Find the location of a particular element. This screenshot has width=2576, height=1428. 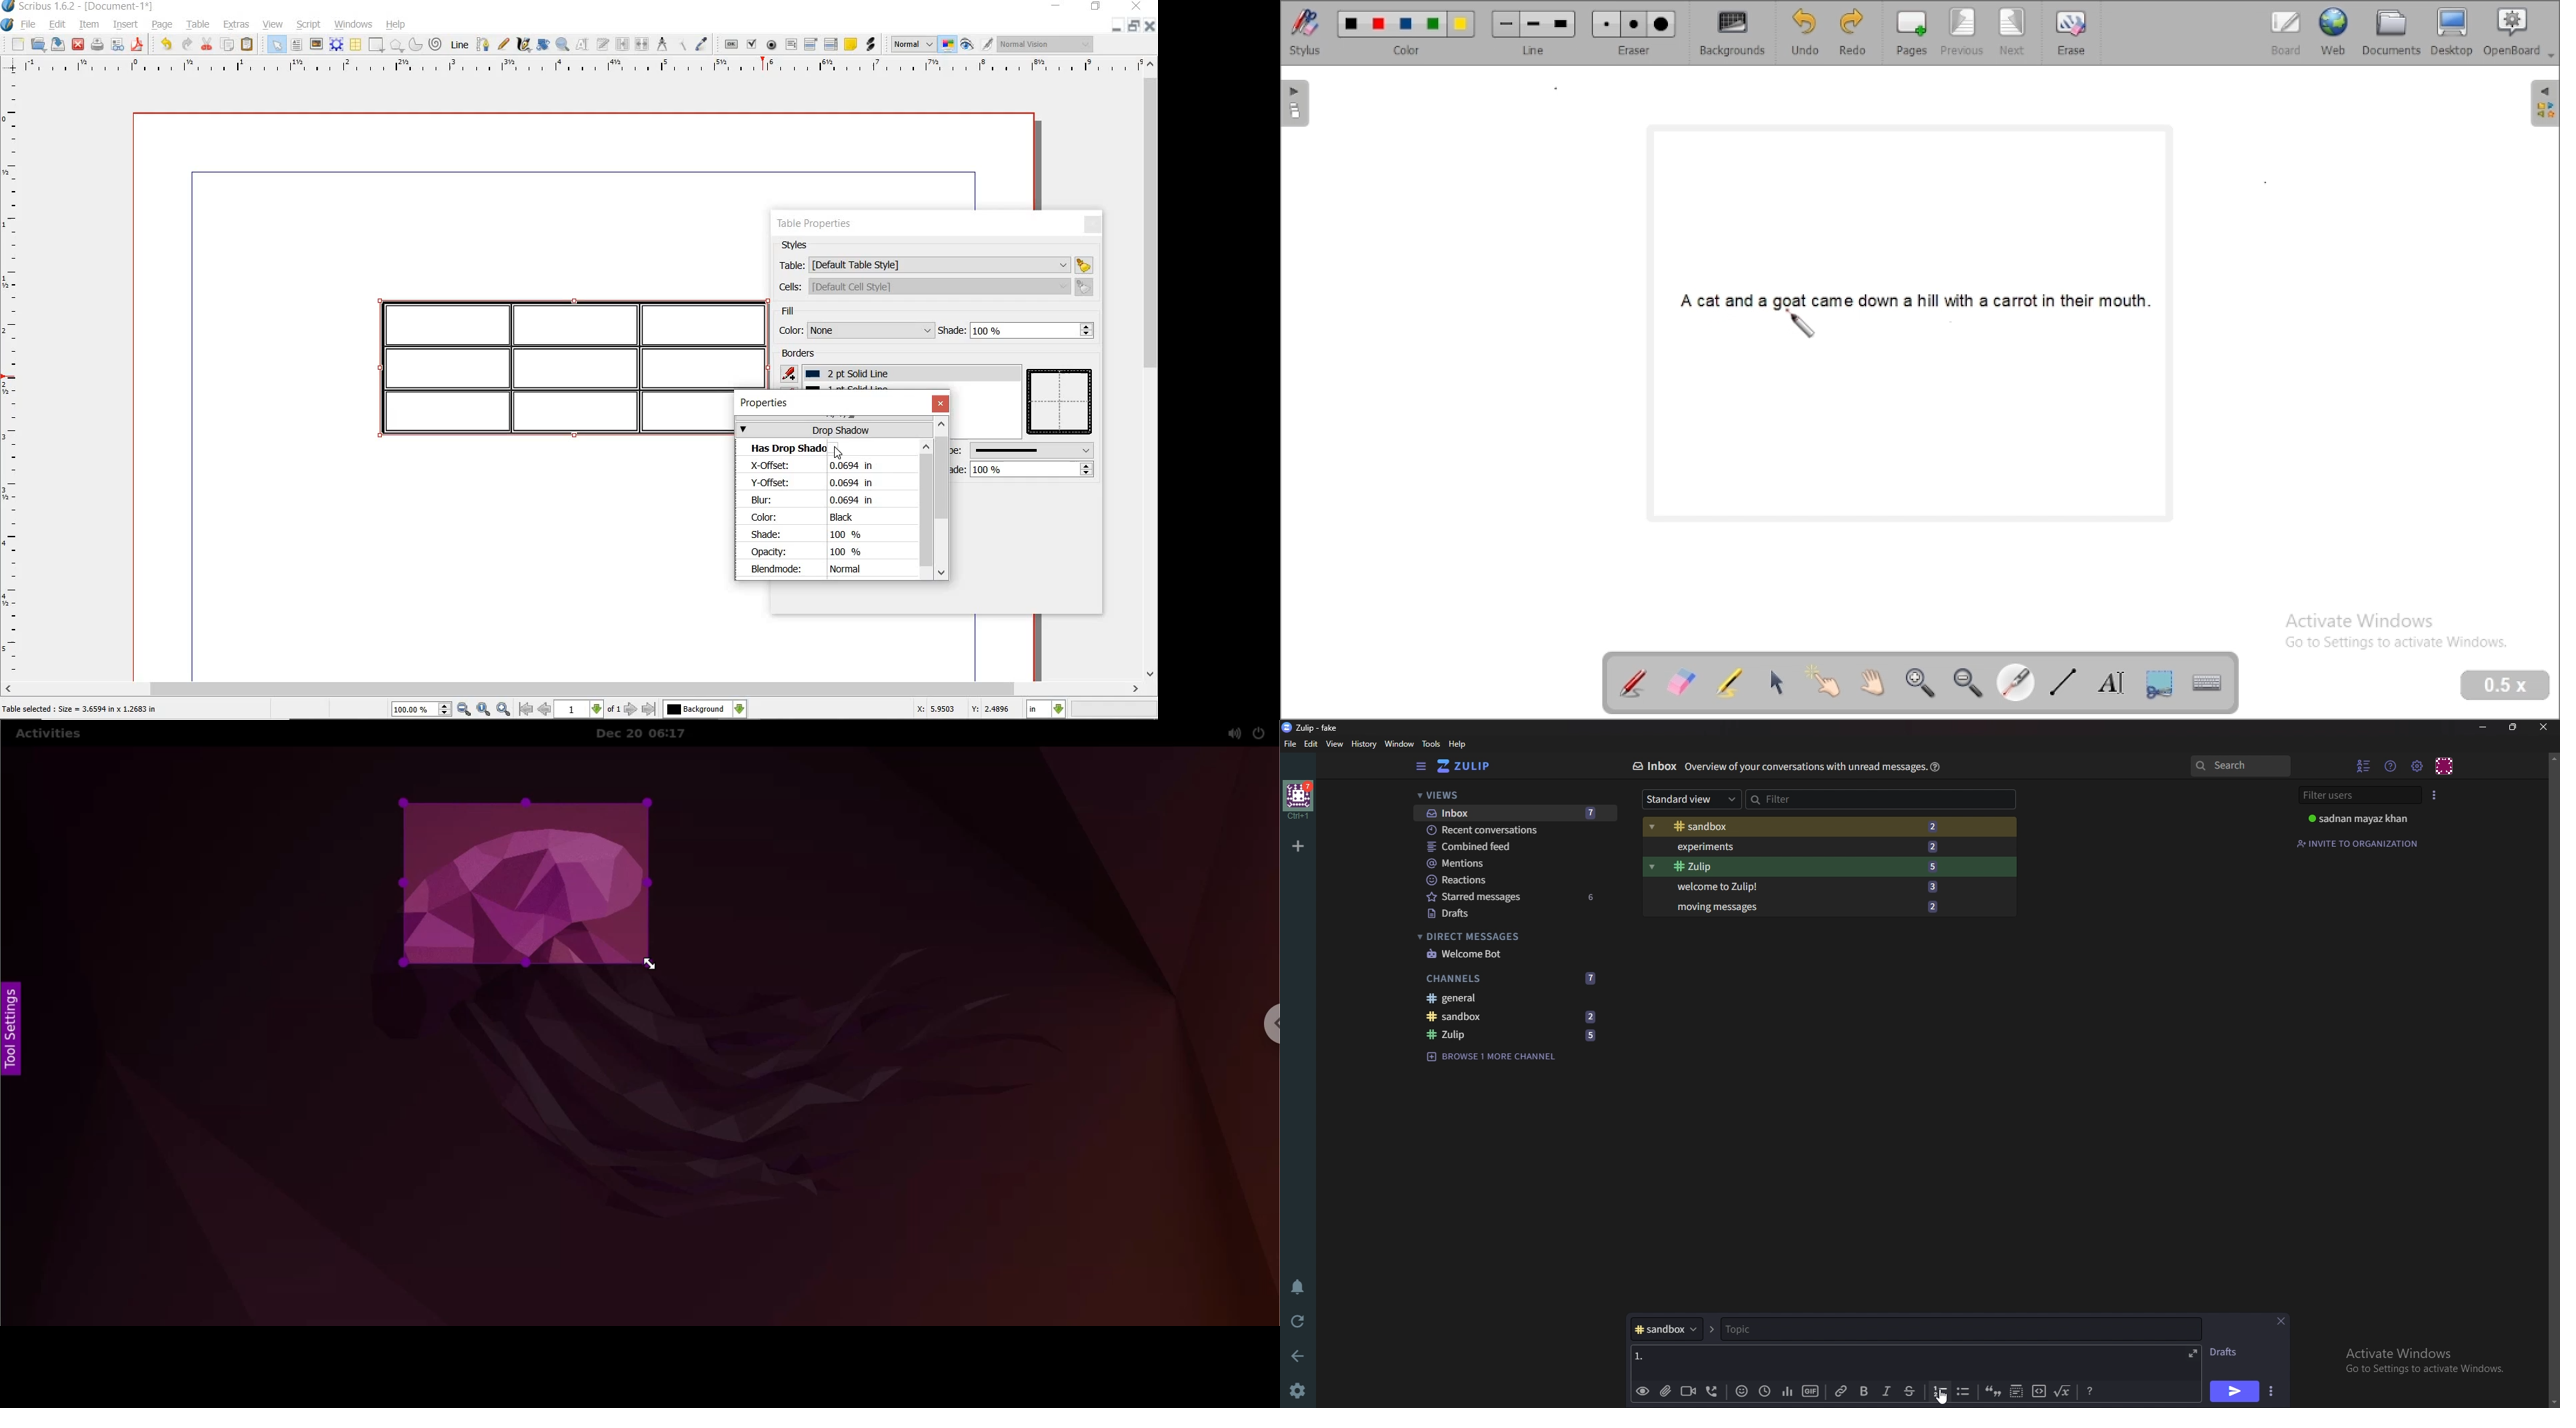

unlink text frames is located at coordinates (643, 44).